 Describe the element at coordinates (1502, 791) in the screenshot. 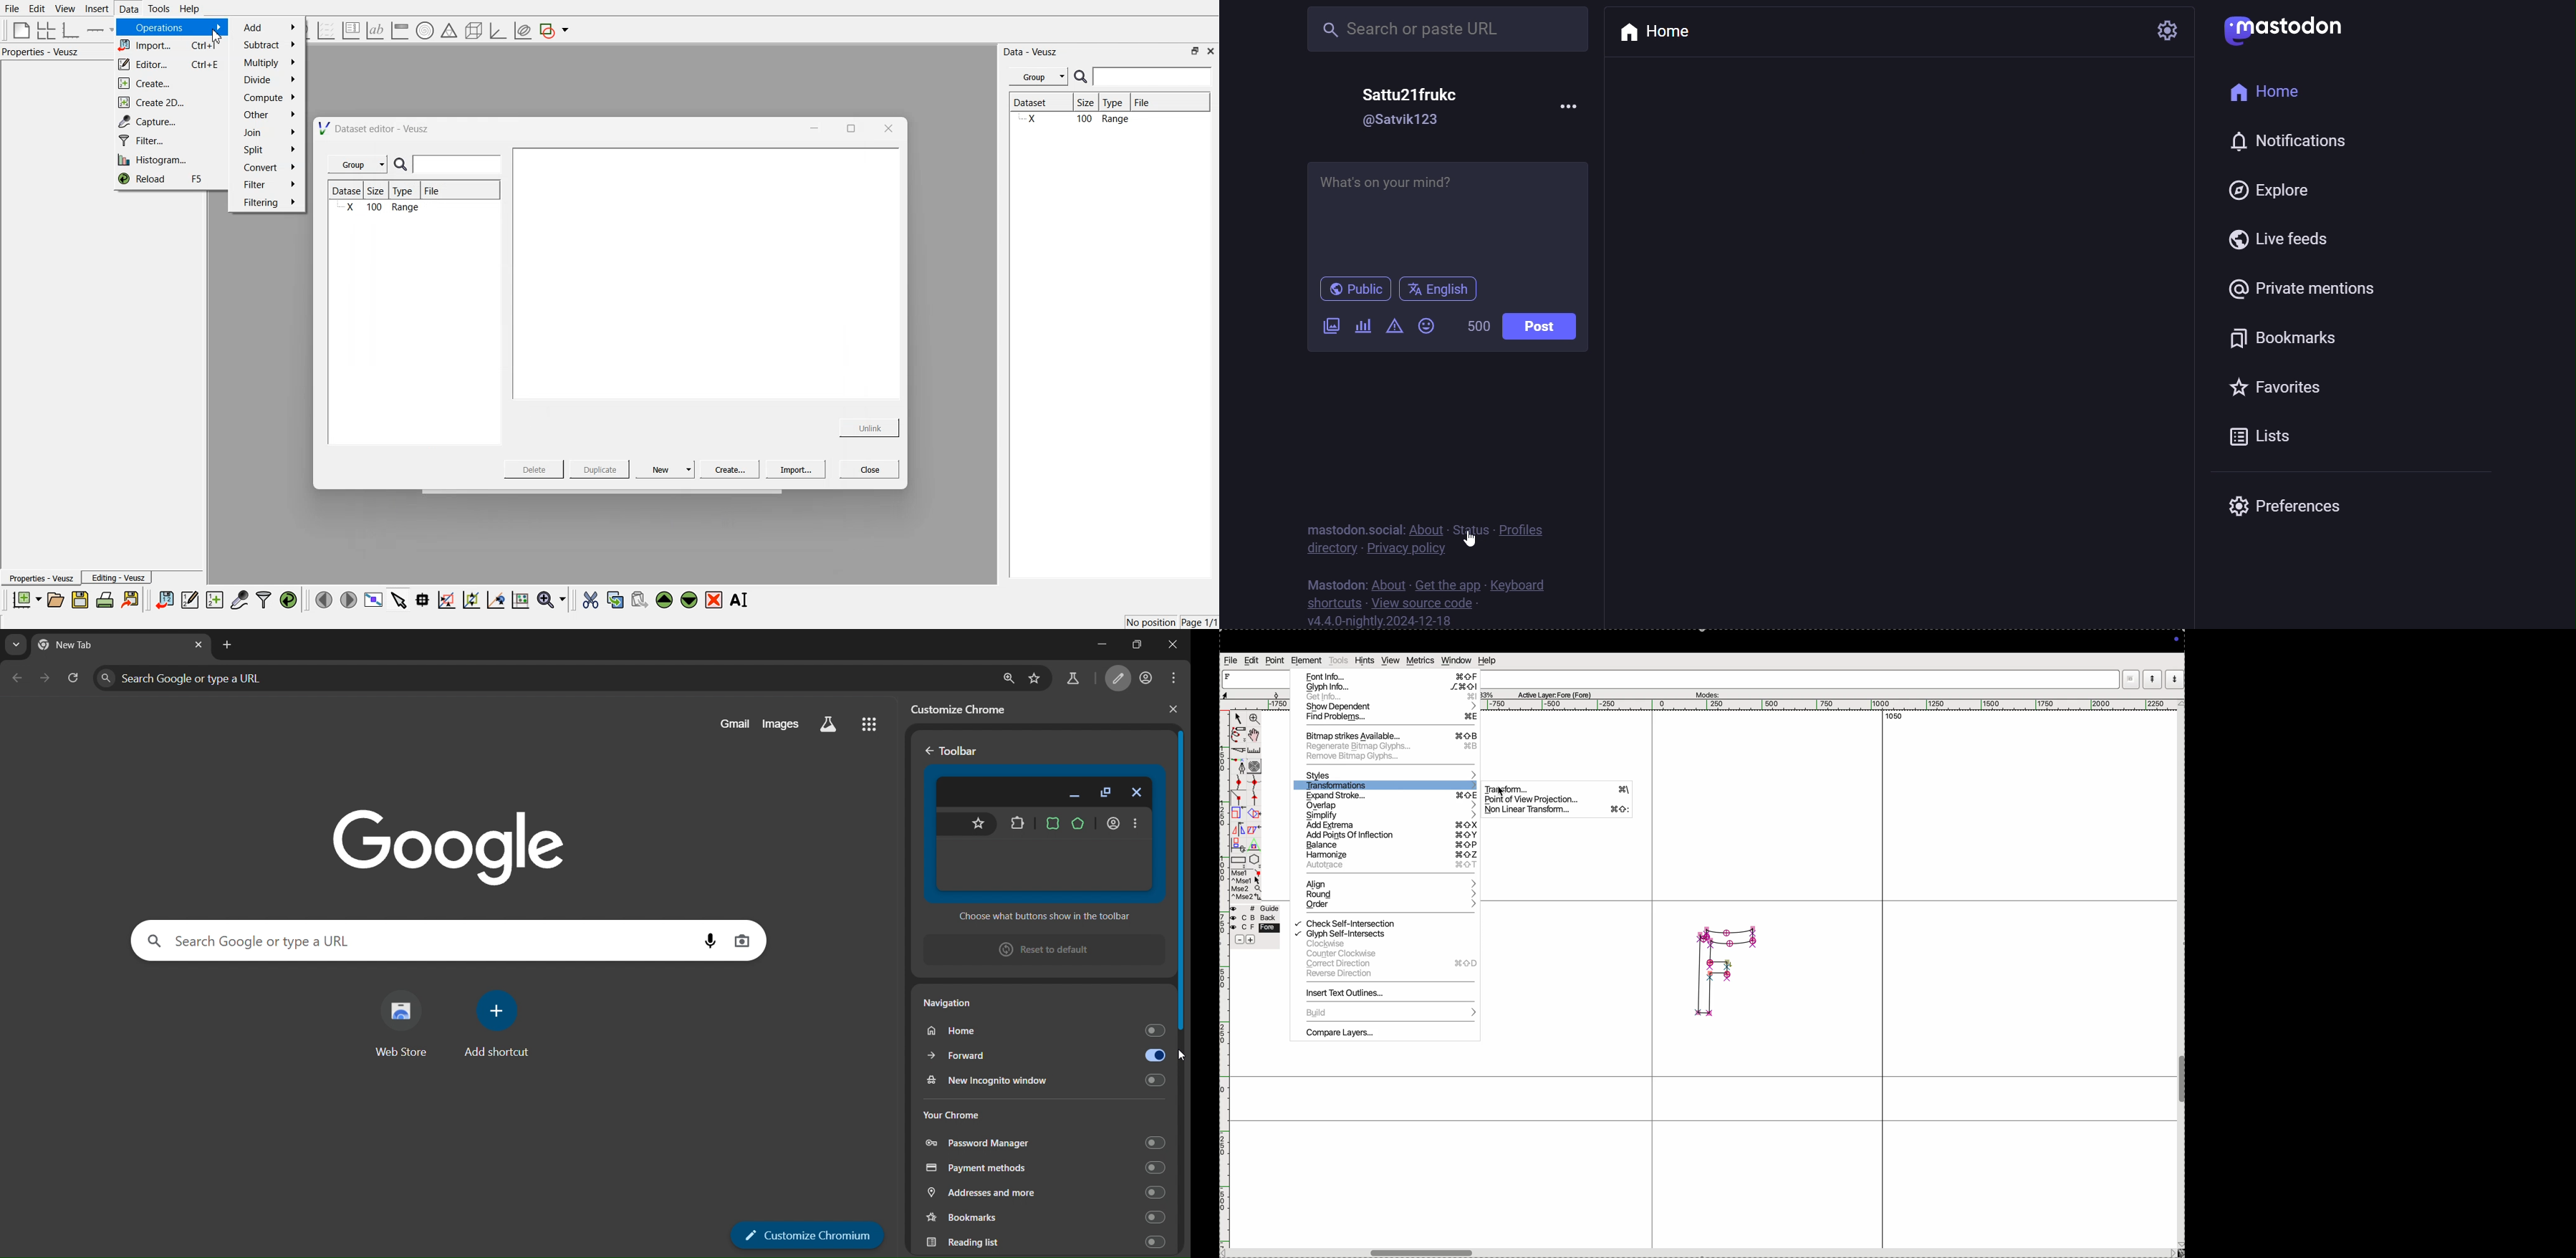

I see `cursor` at that location.